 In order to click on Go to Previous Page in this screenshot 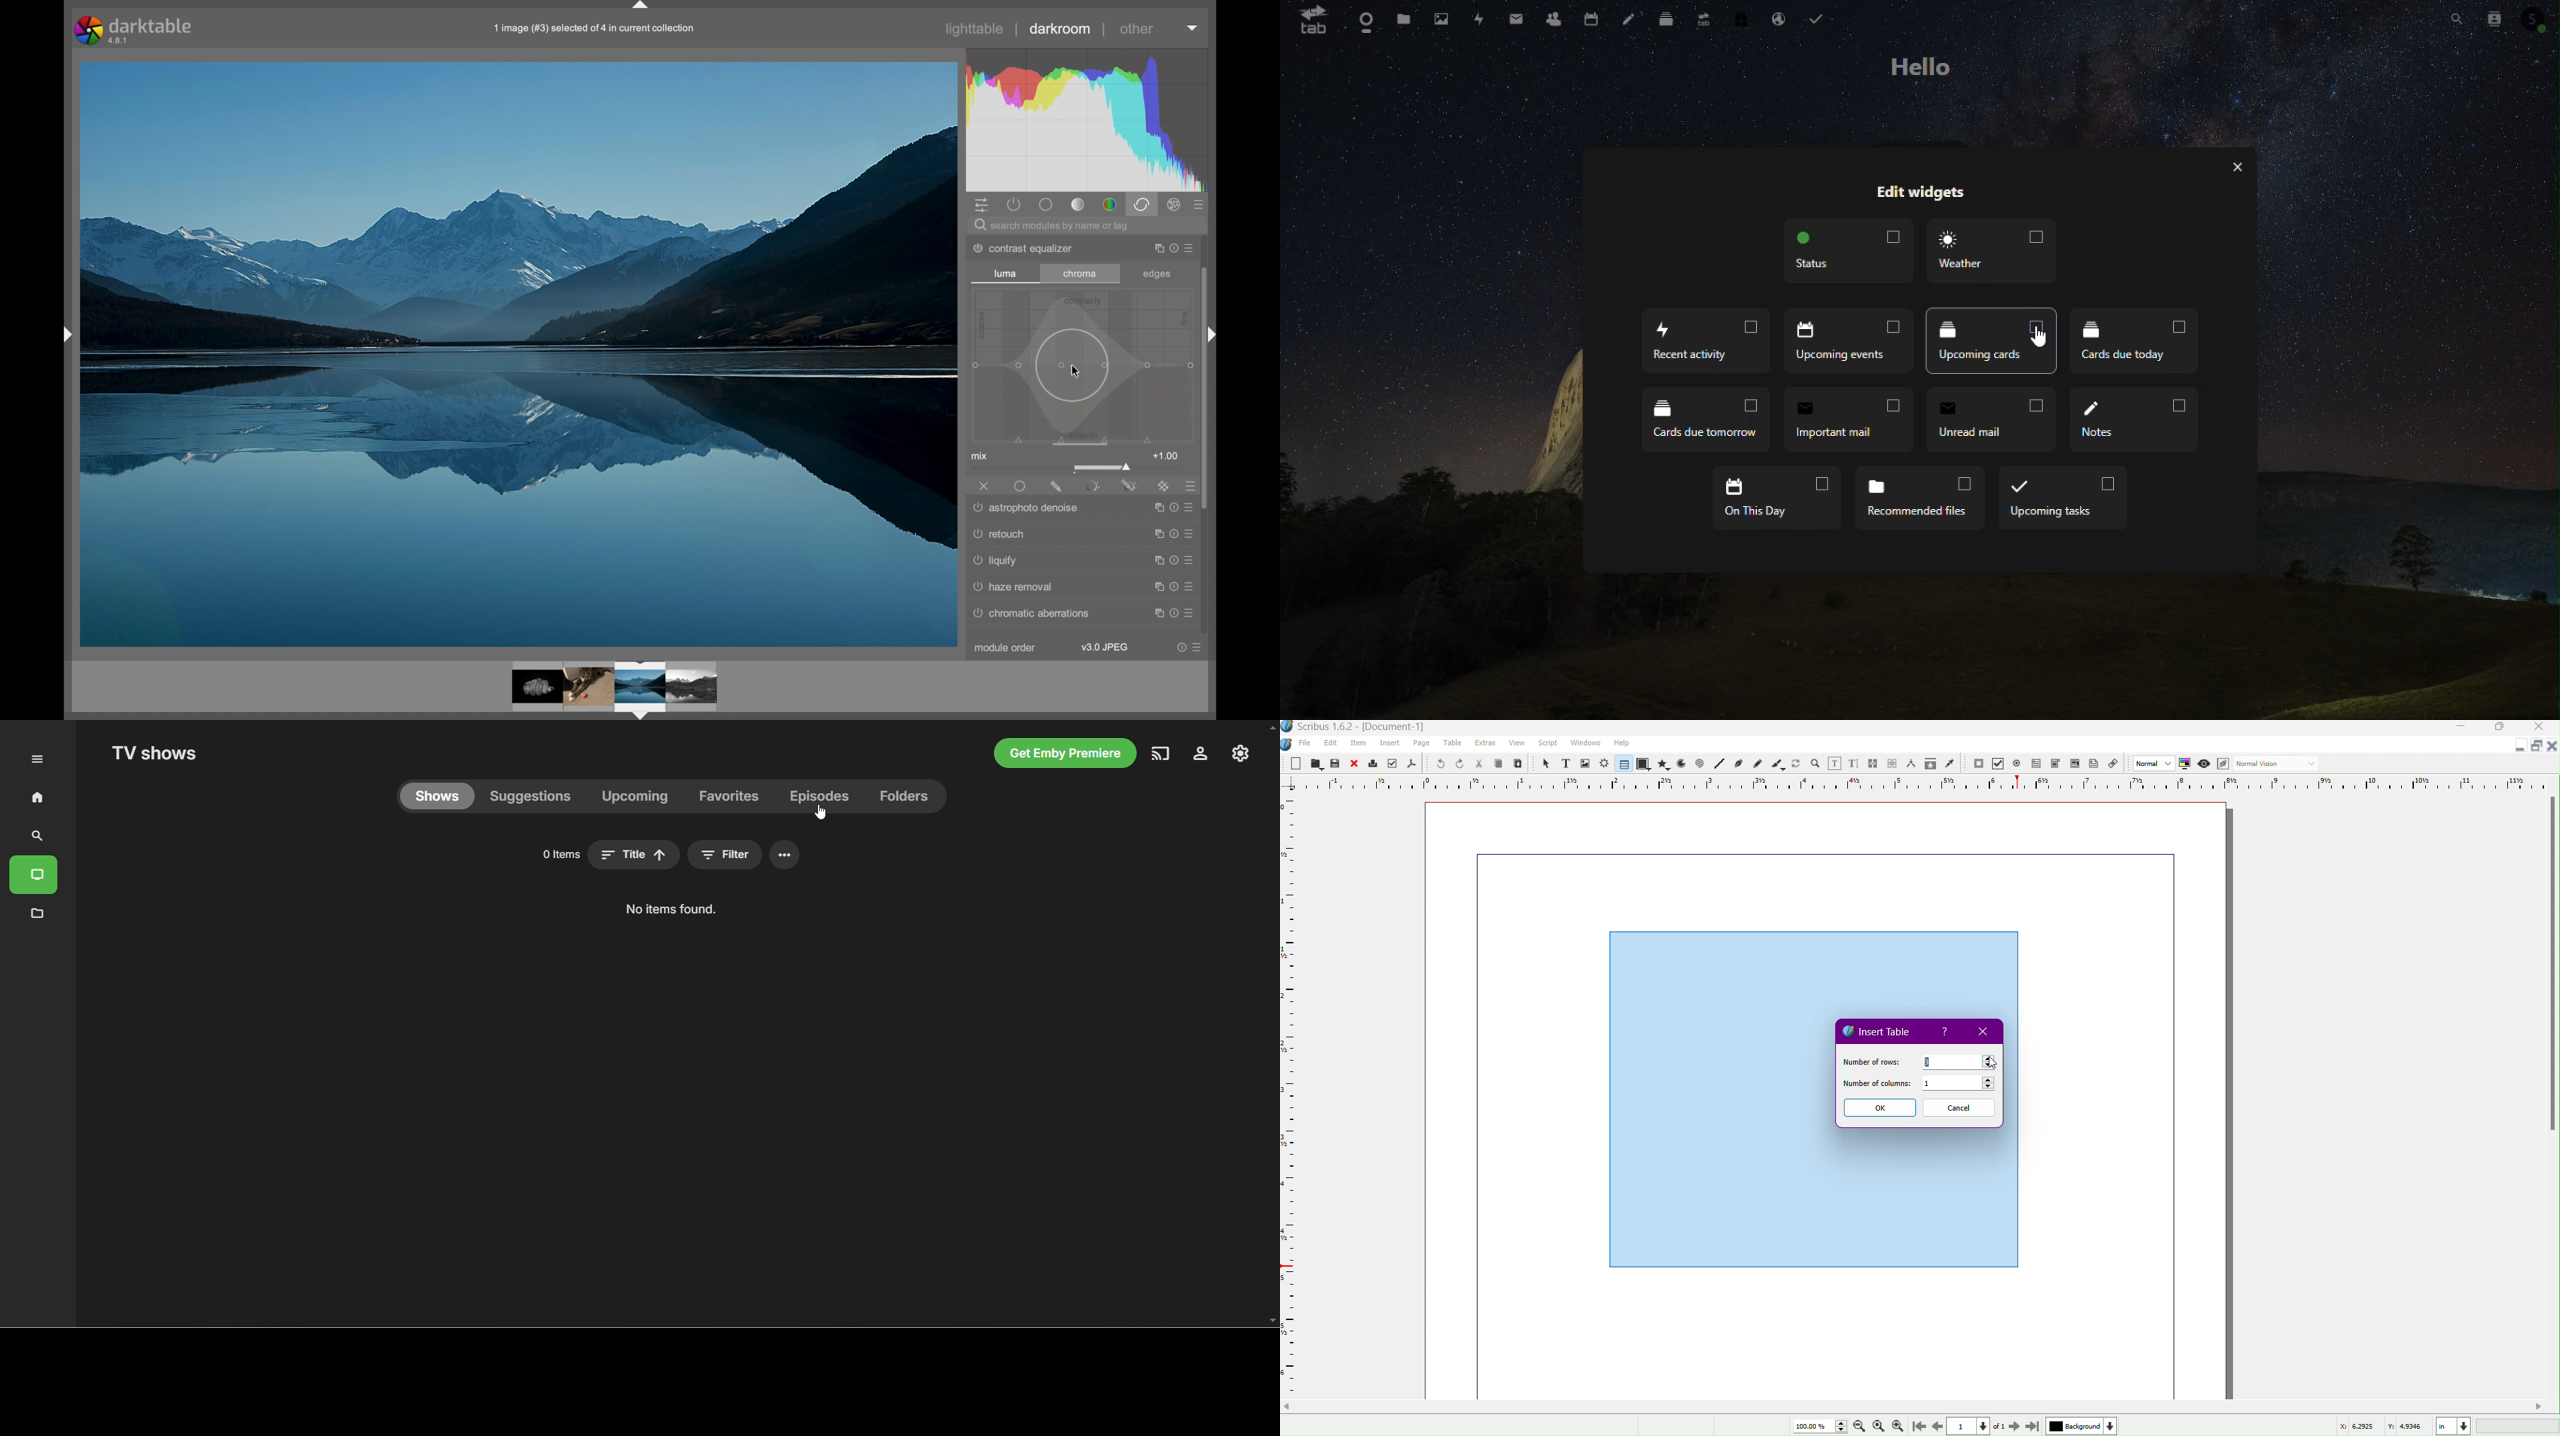, I will do `click(1937, 1425)`.